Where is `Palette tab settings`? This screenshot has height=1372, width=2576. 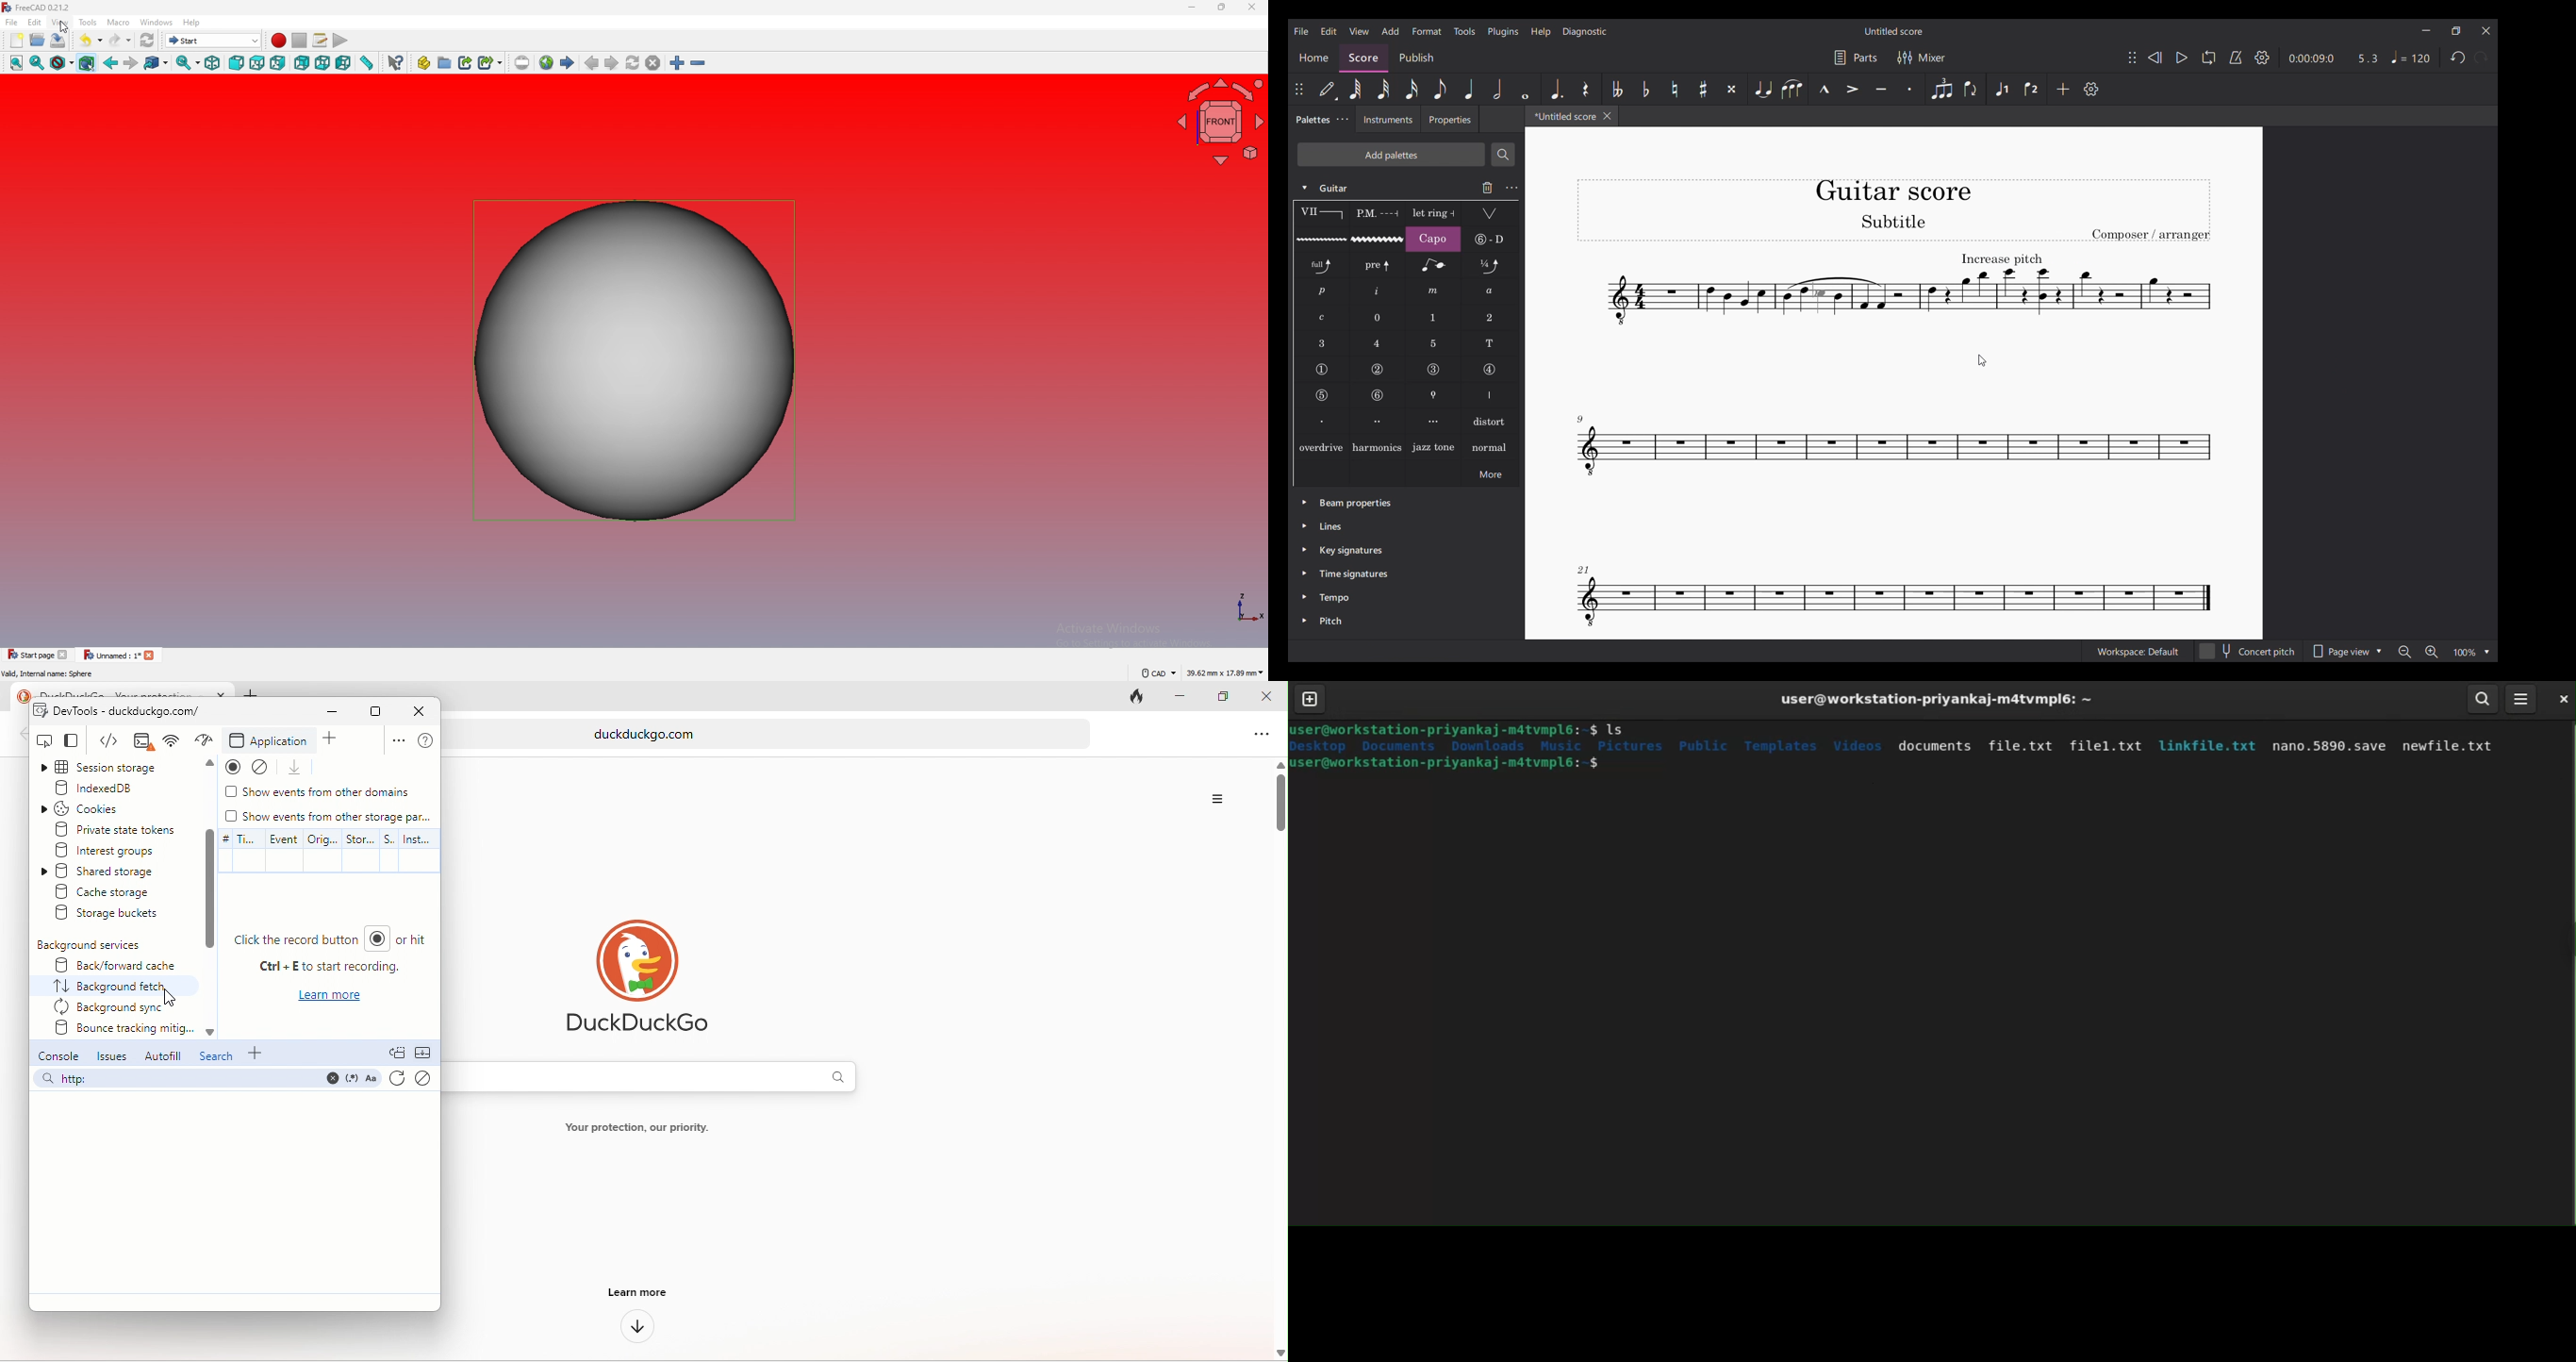 Palette tab settings is located at coordinates (1343, 119).